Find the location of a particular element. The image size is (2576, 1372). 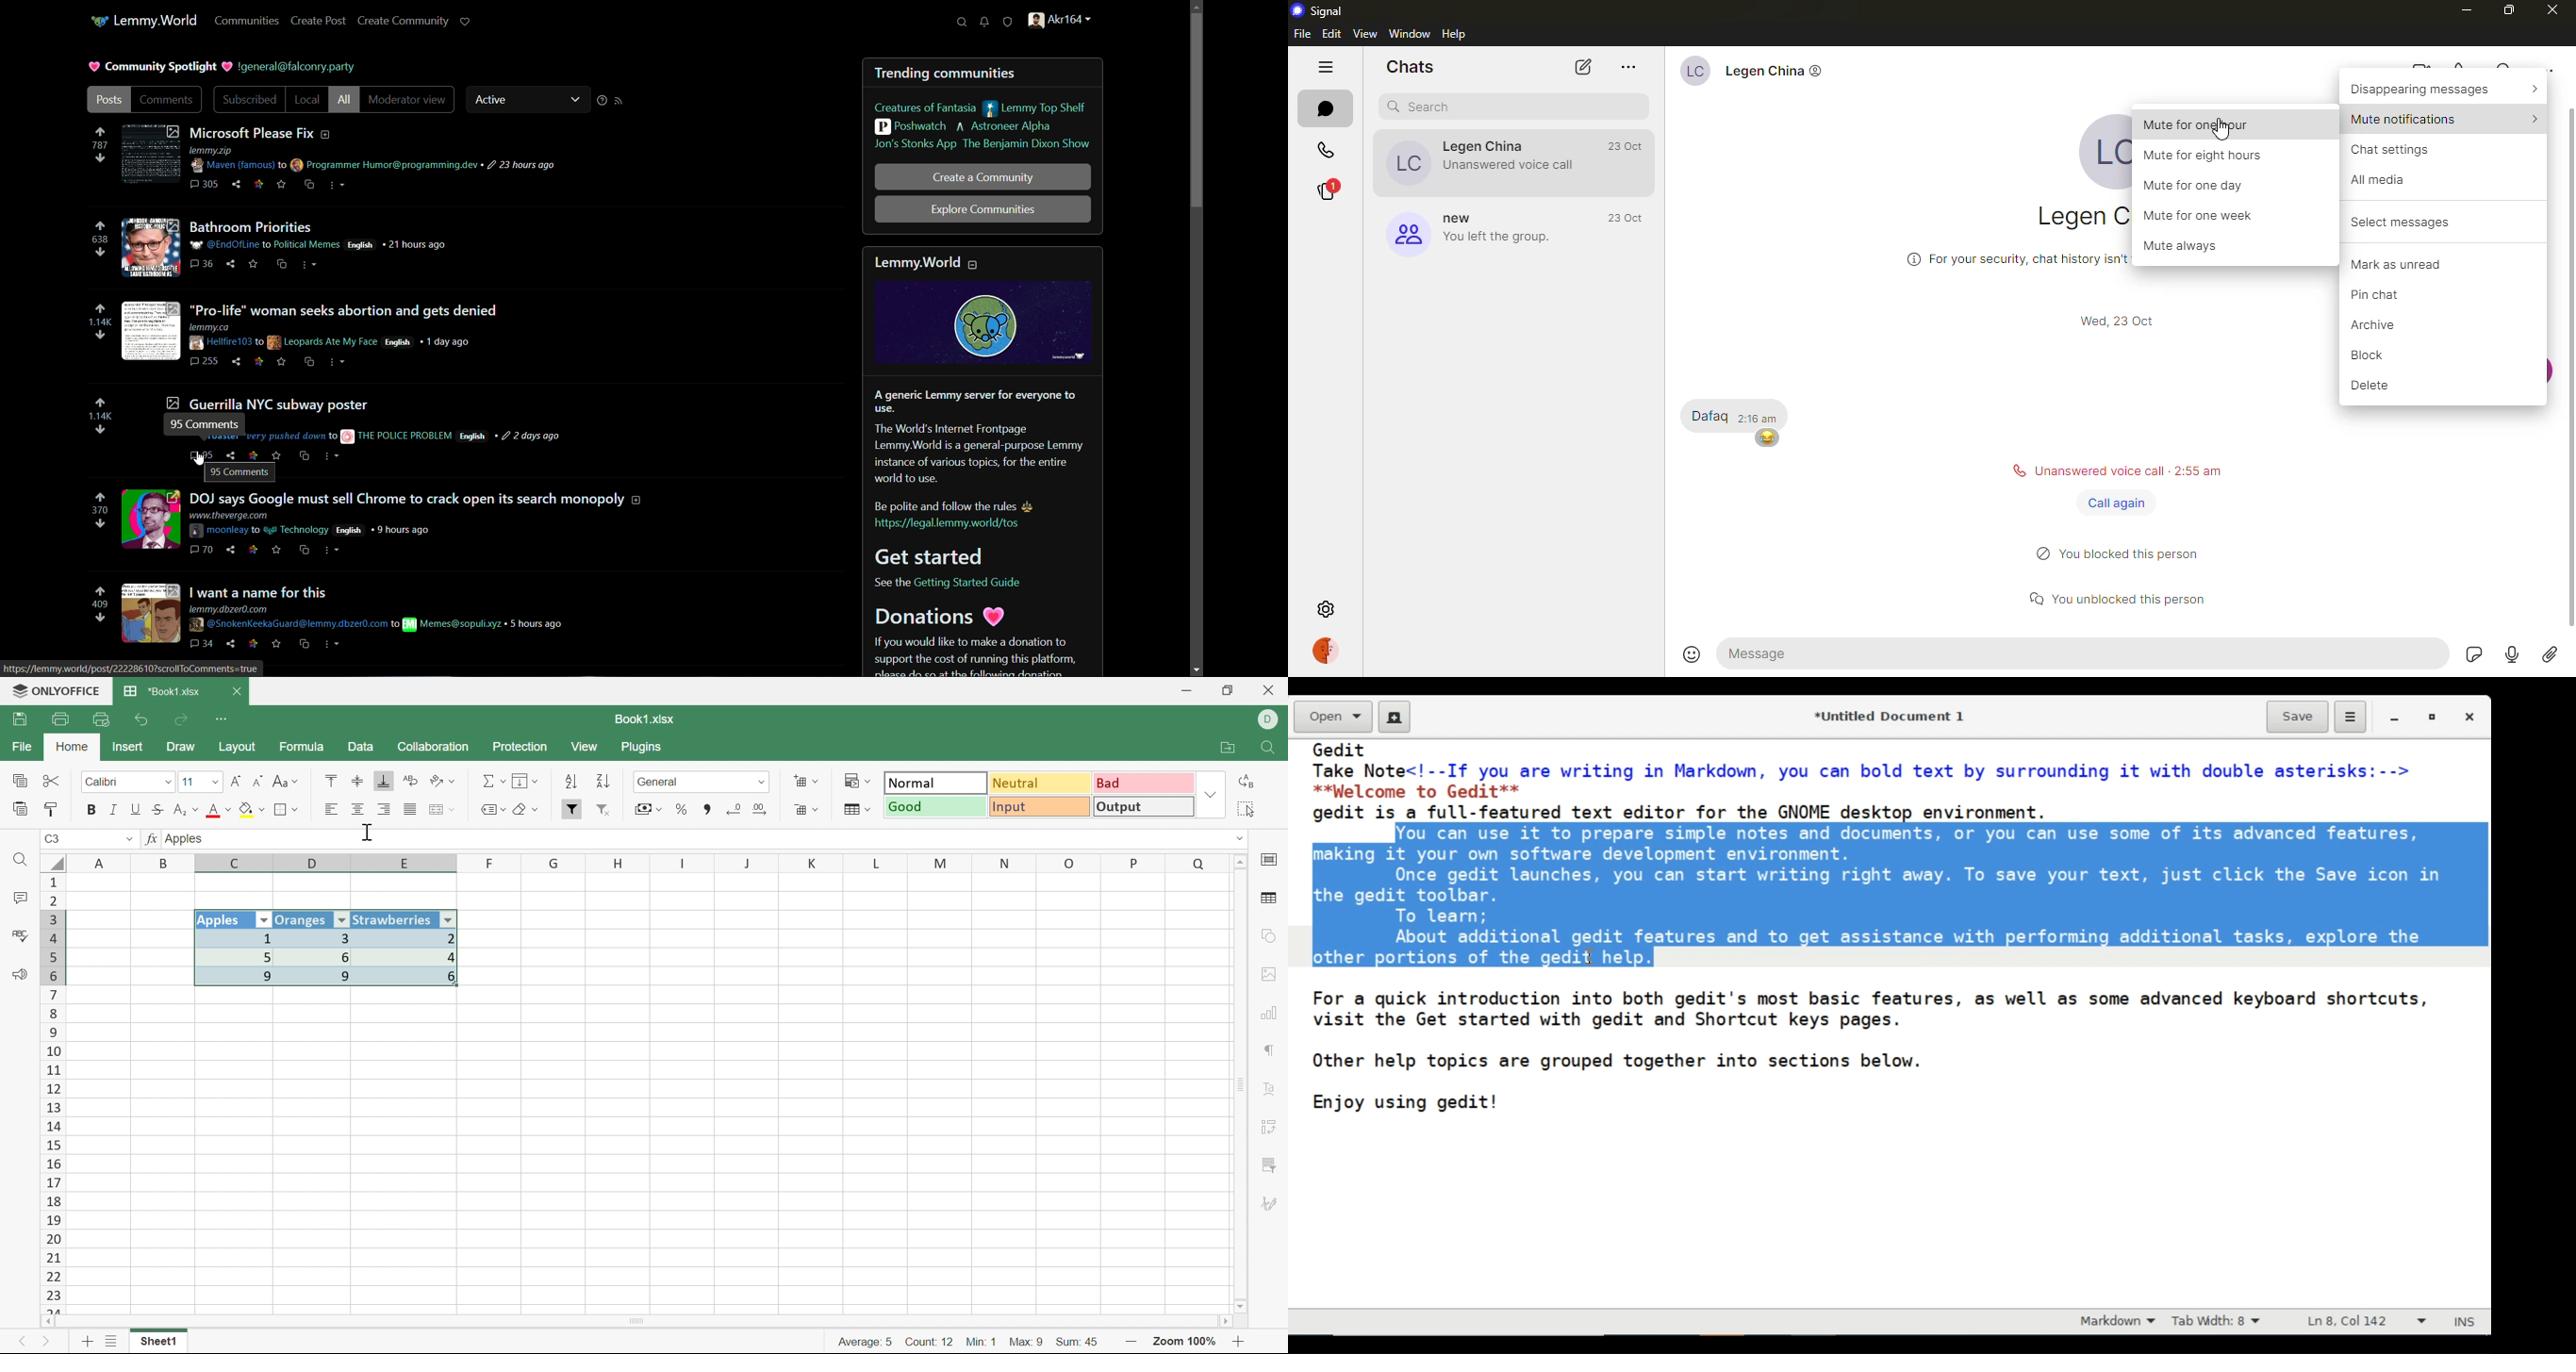

Text Art settings is located at coordinates (1273, 1090).